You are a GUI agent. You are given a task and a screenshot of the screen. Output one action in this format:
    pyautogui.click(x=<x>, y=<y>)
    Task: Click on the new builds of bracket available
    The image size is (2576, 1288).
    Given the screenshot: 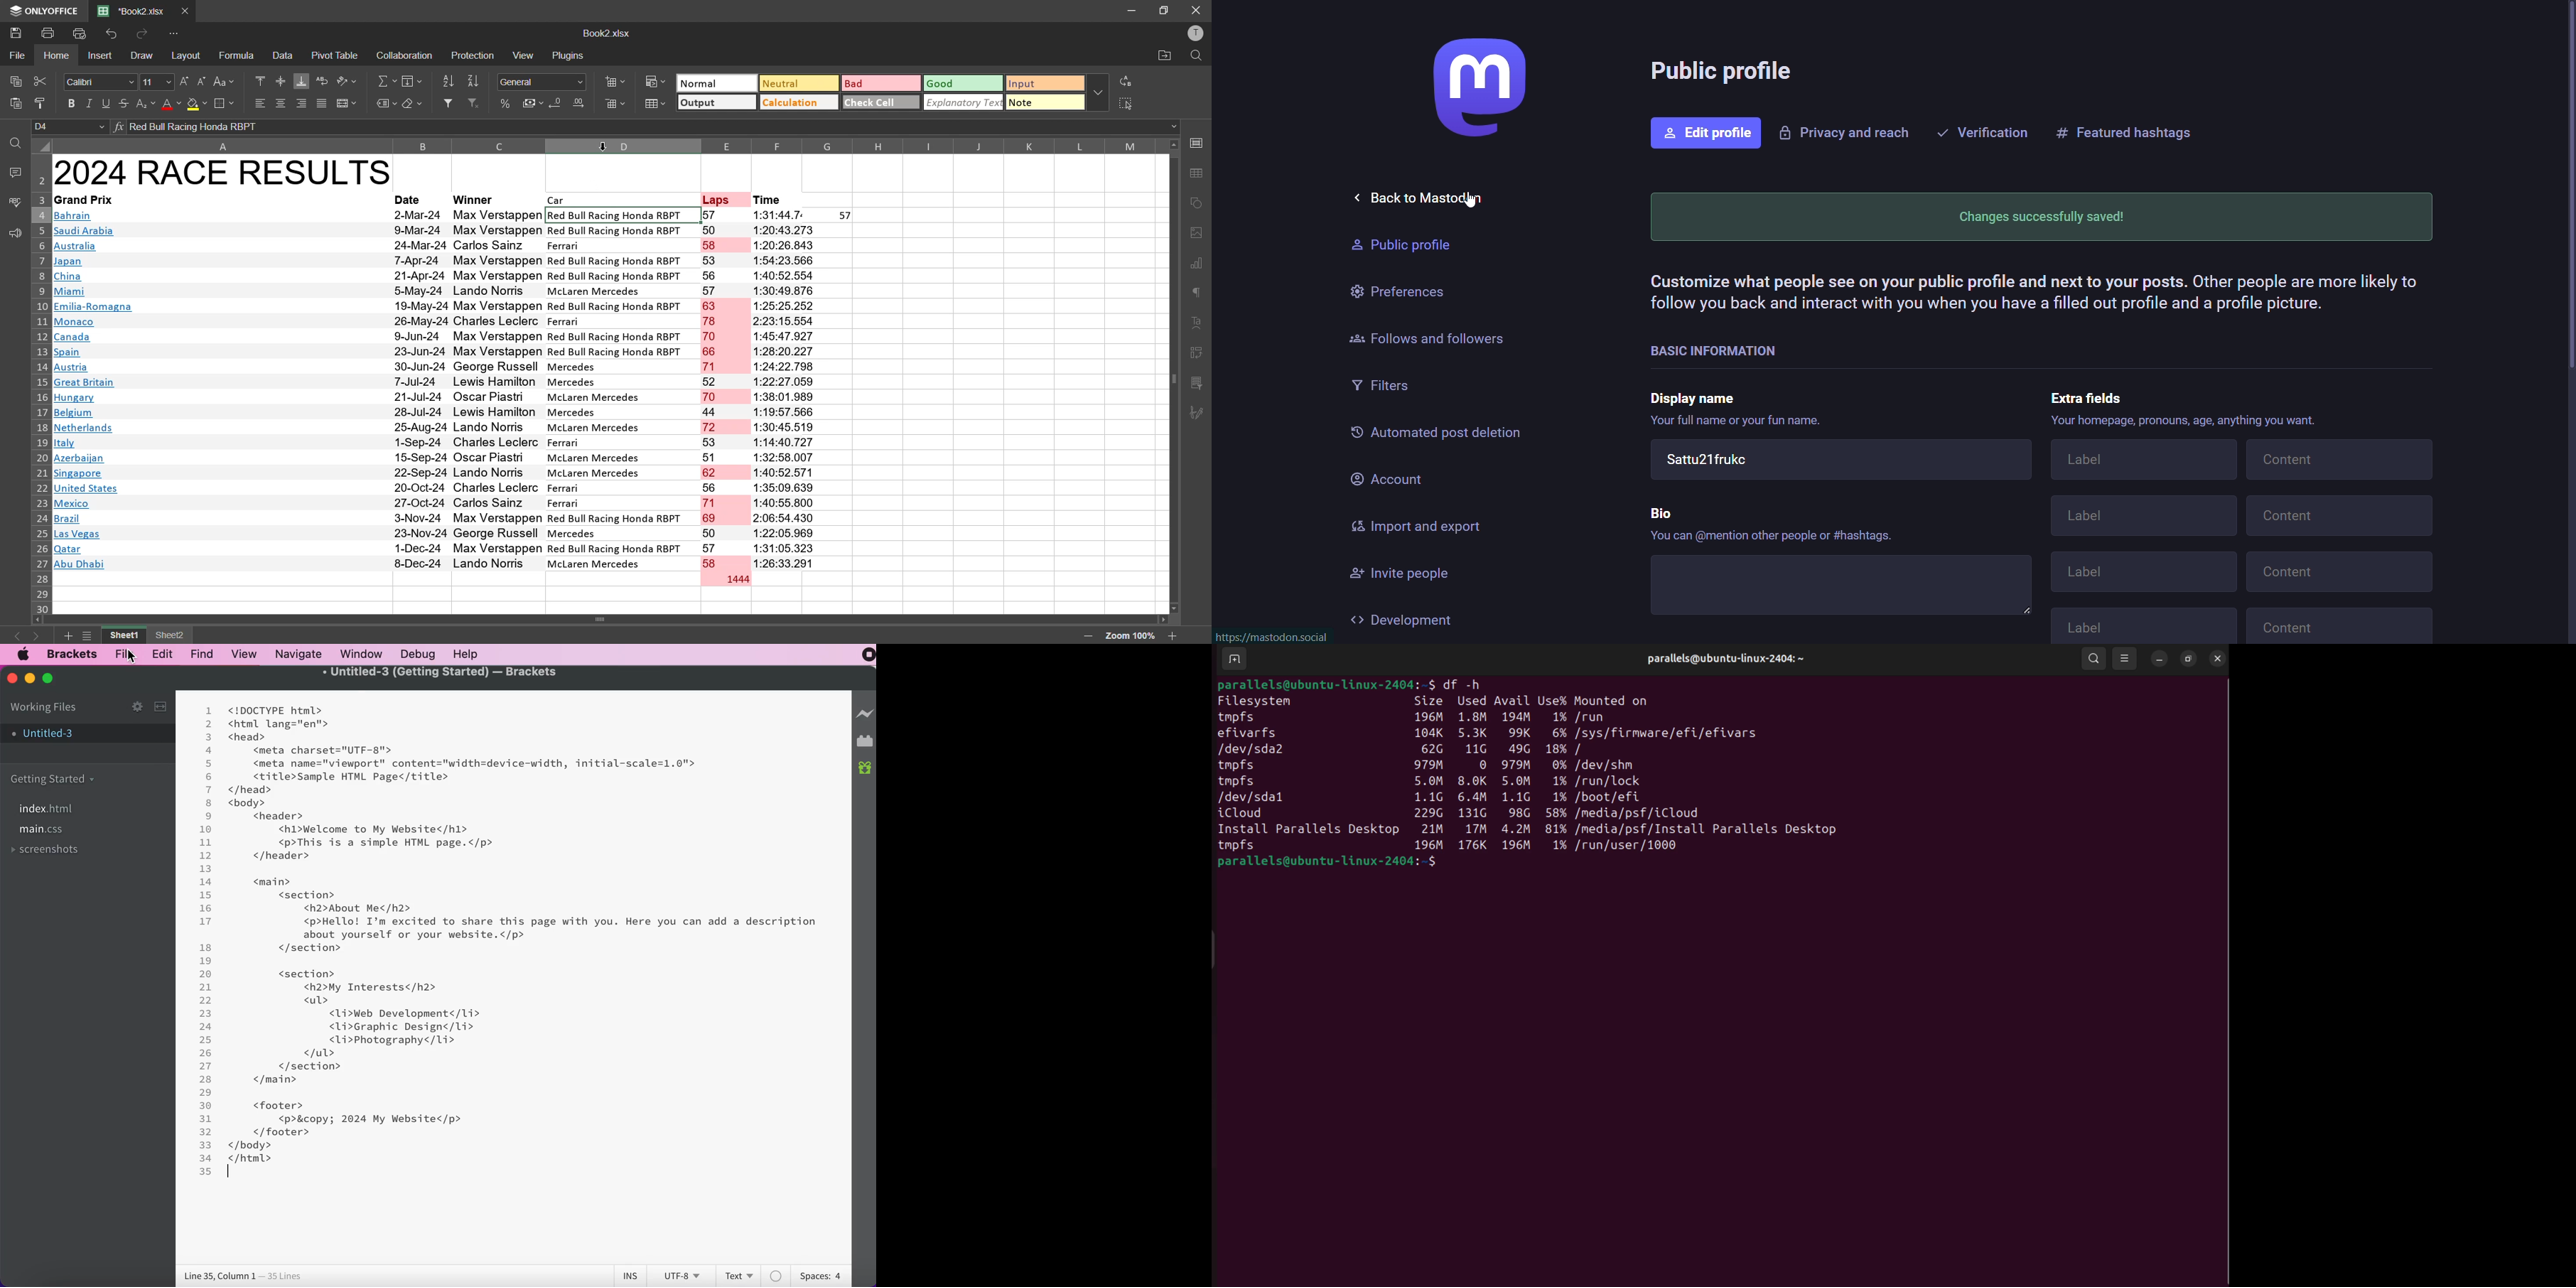 What is the action you would take?
    pyautogui.click(x=864, y=766)
    